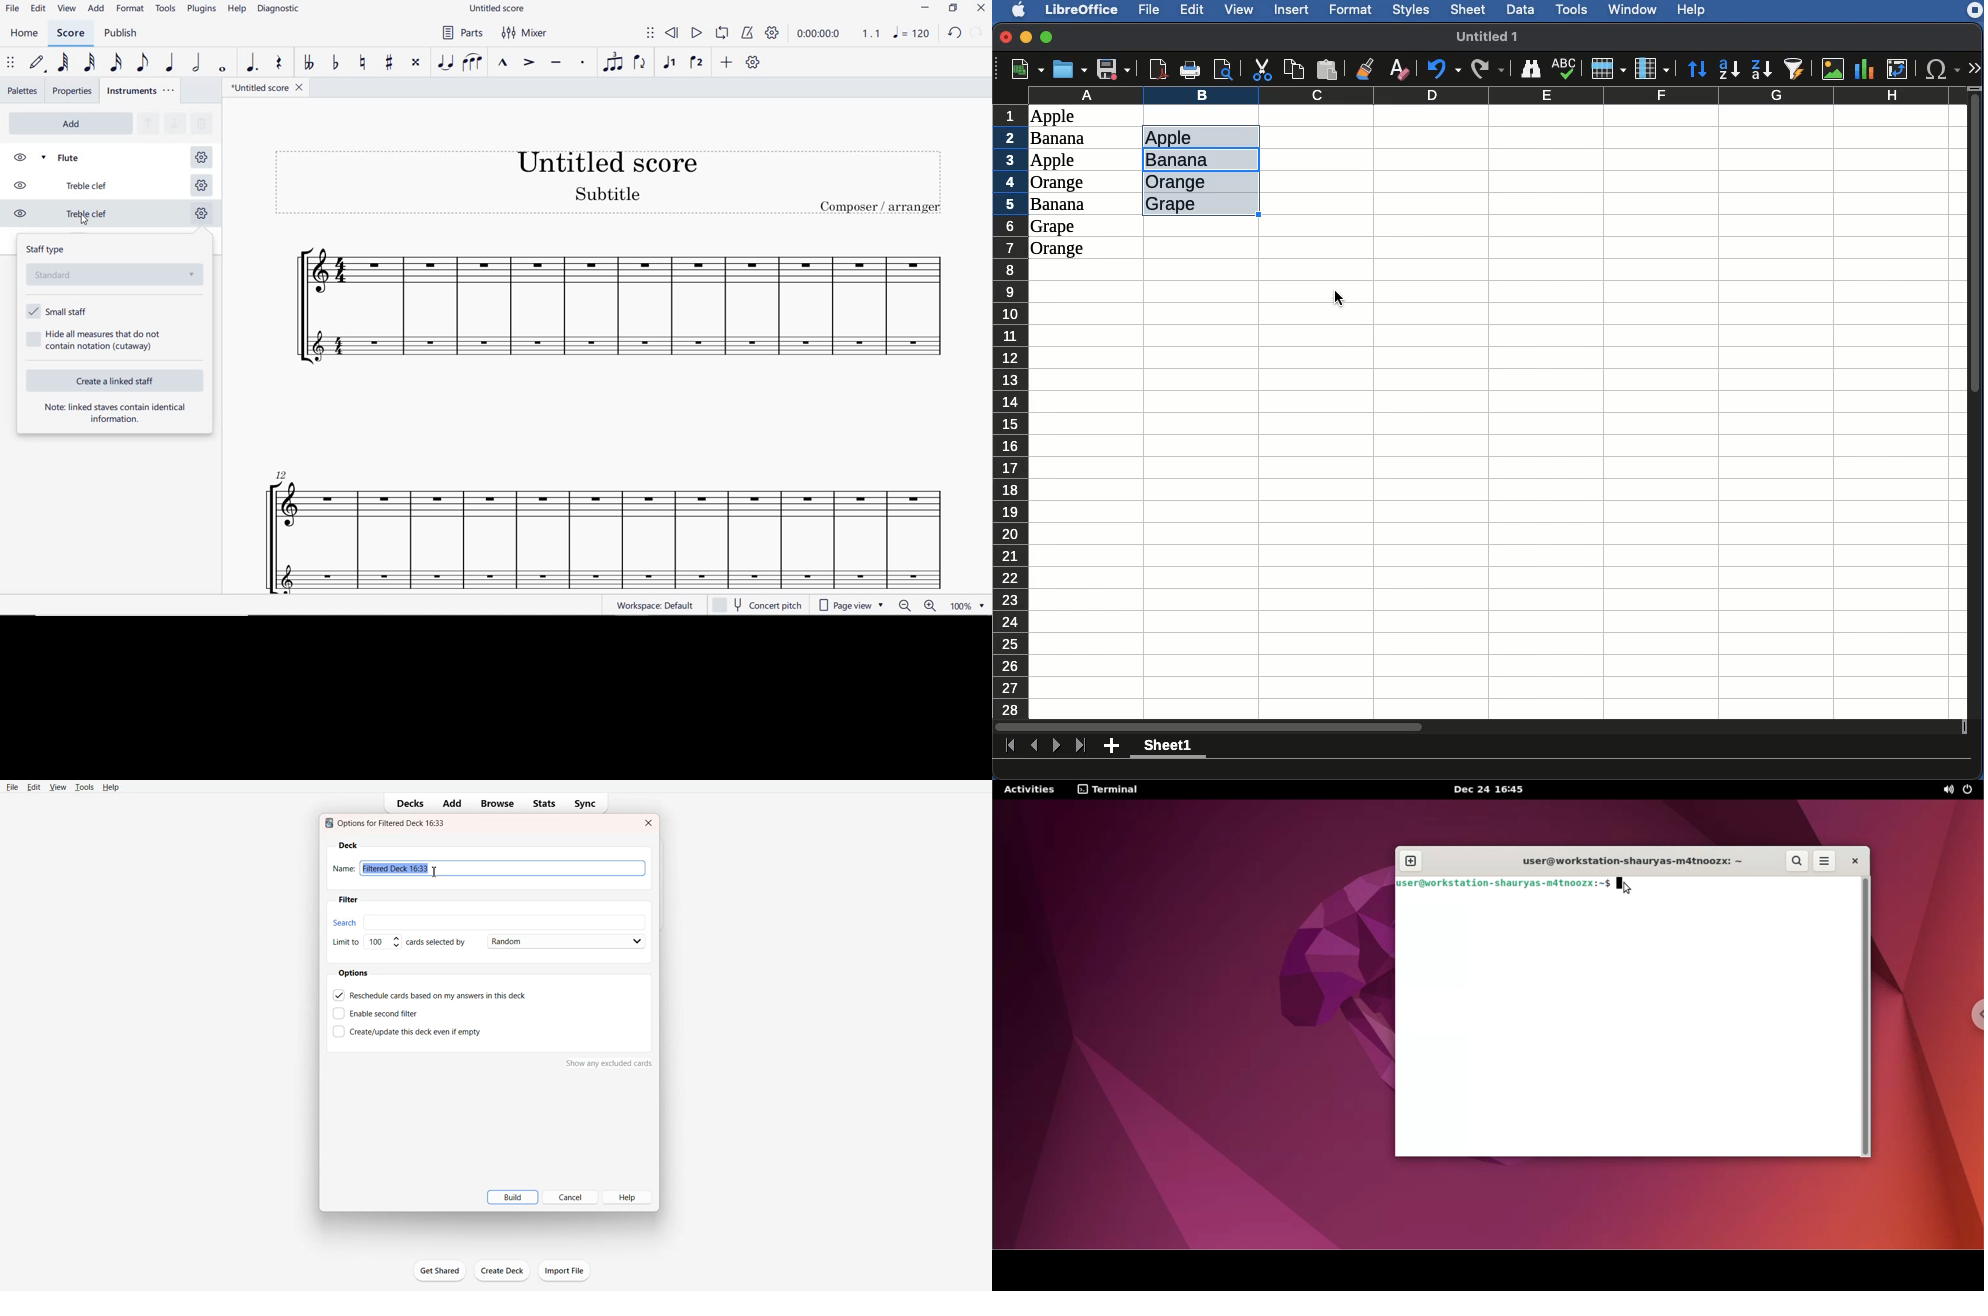 This screenshot has height=1316, width=1988. I want to click on Last sheet, so click(1082, 746).